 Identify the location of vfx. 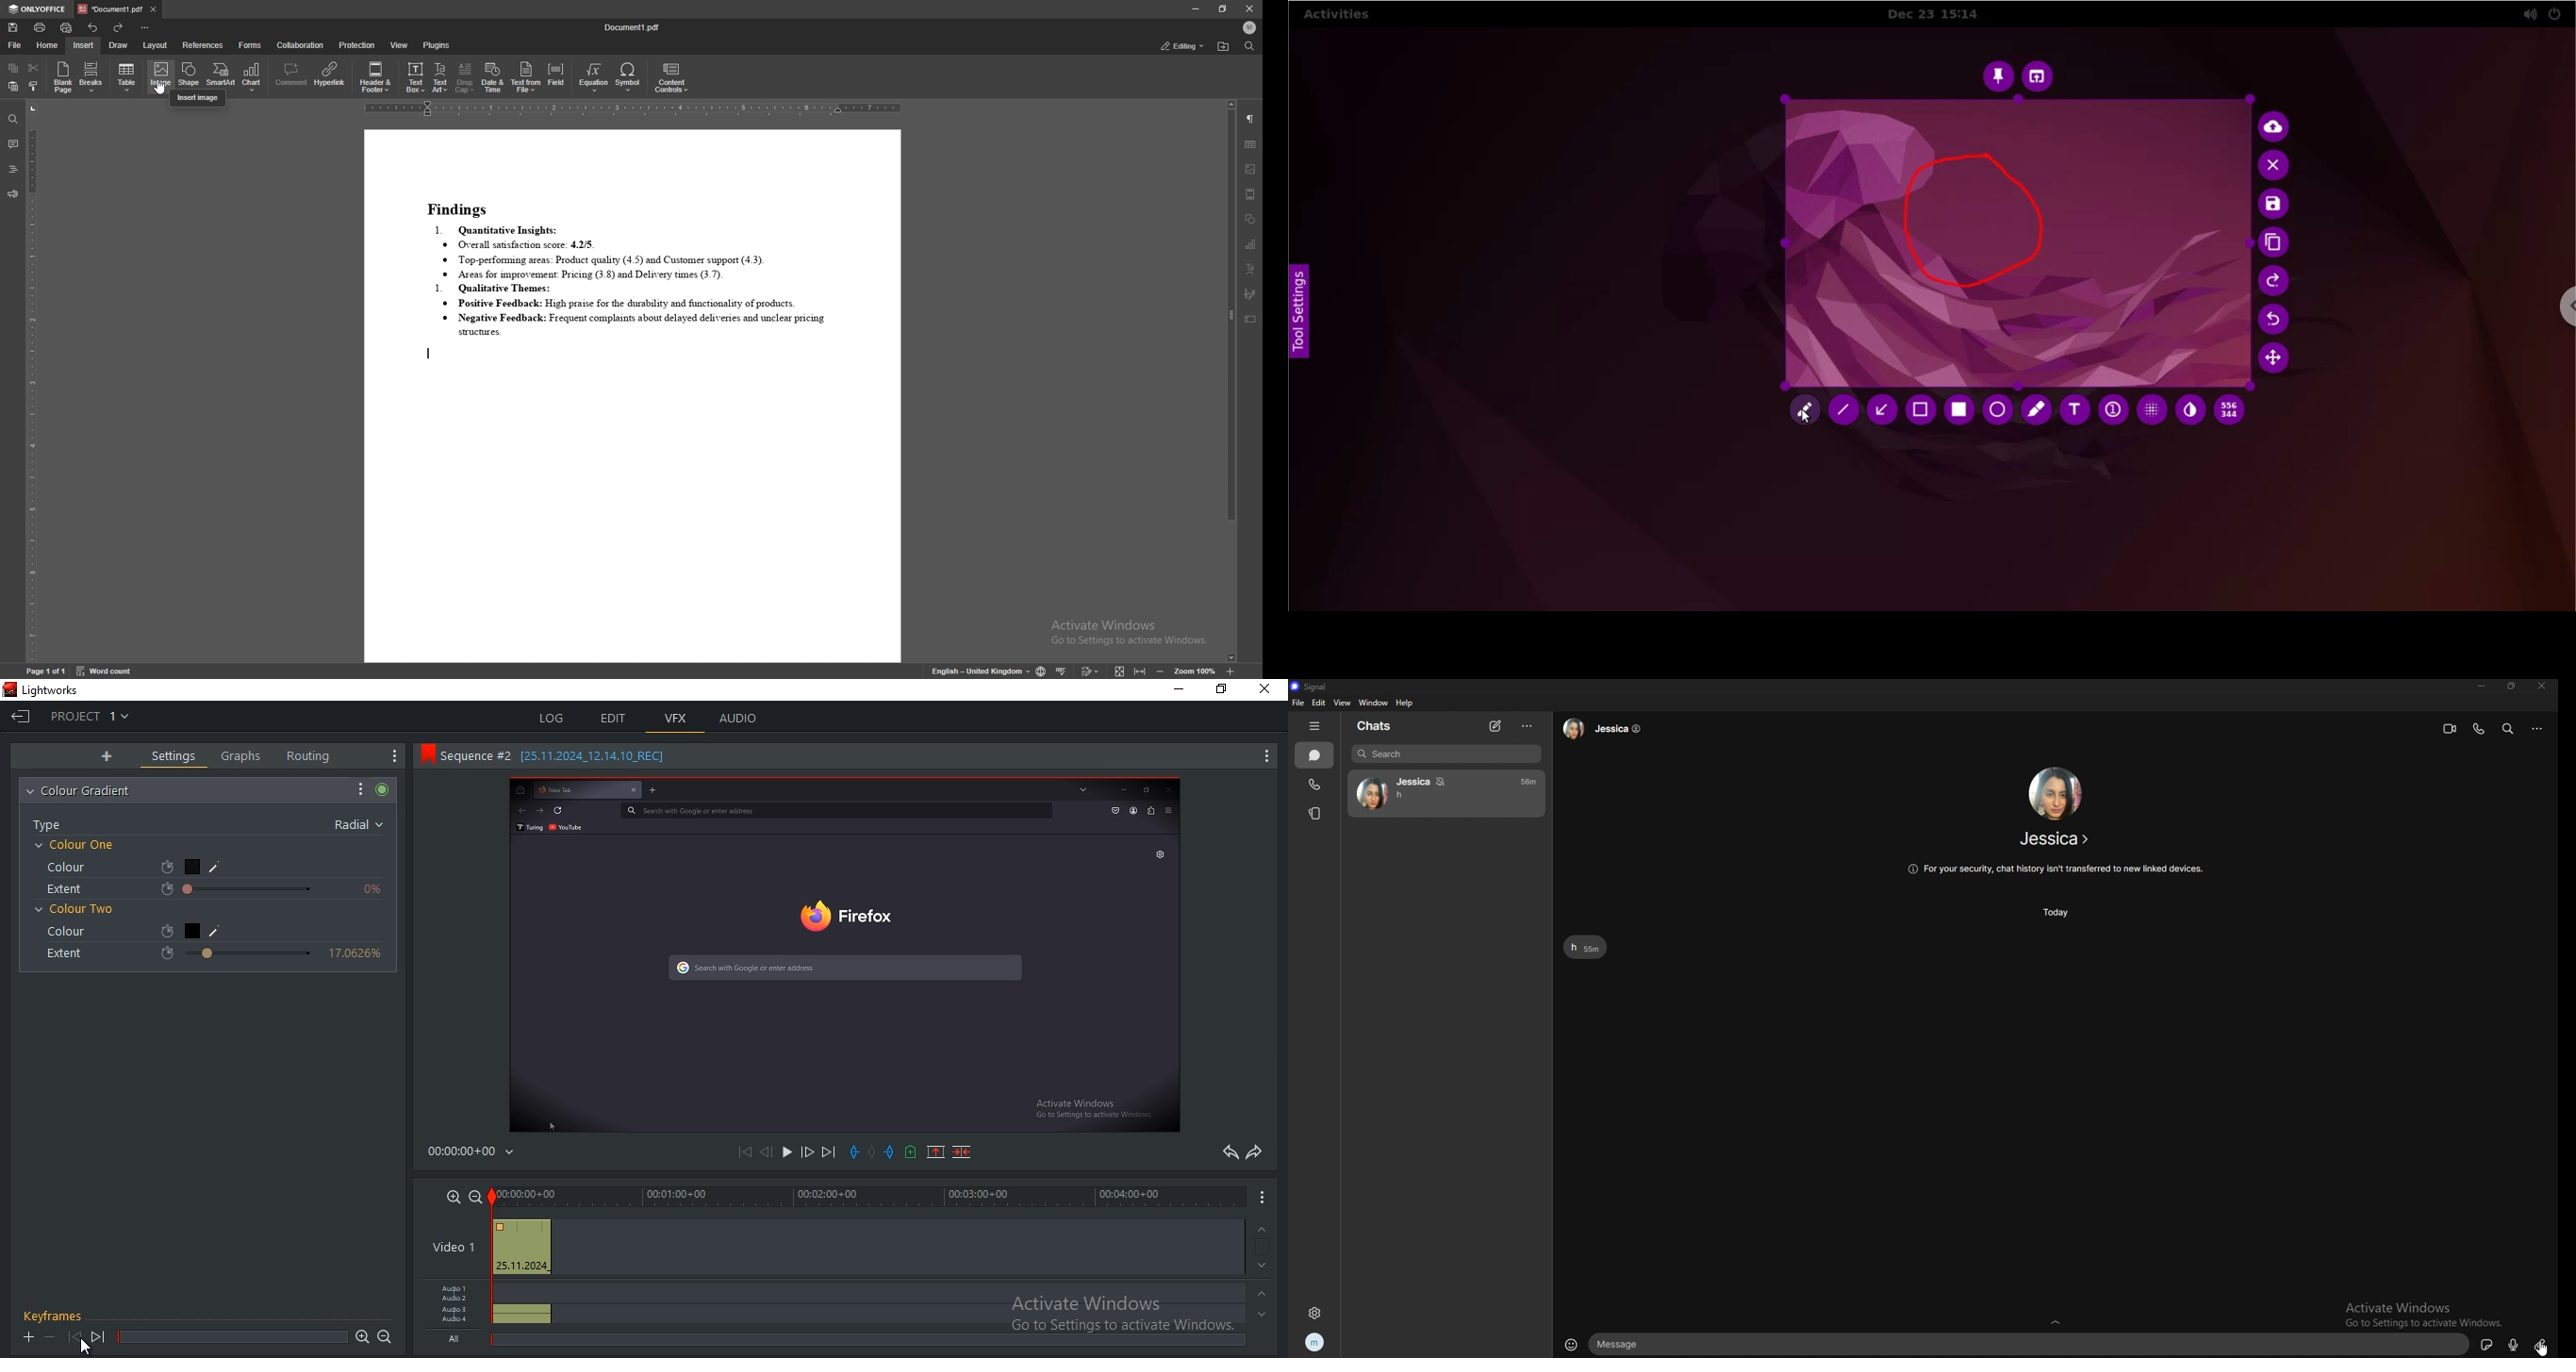
(676, 719).